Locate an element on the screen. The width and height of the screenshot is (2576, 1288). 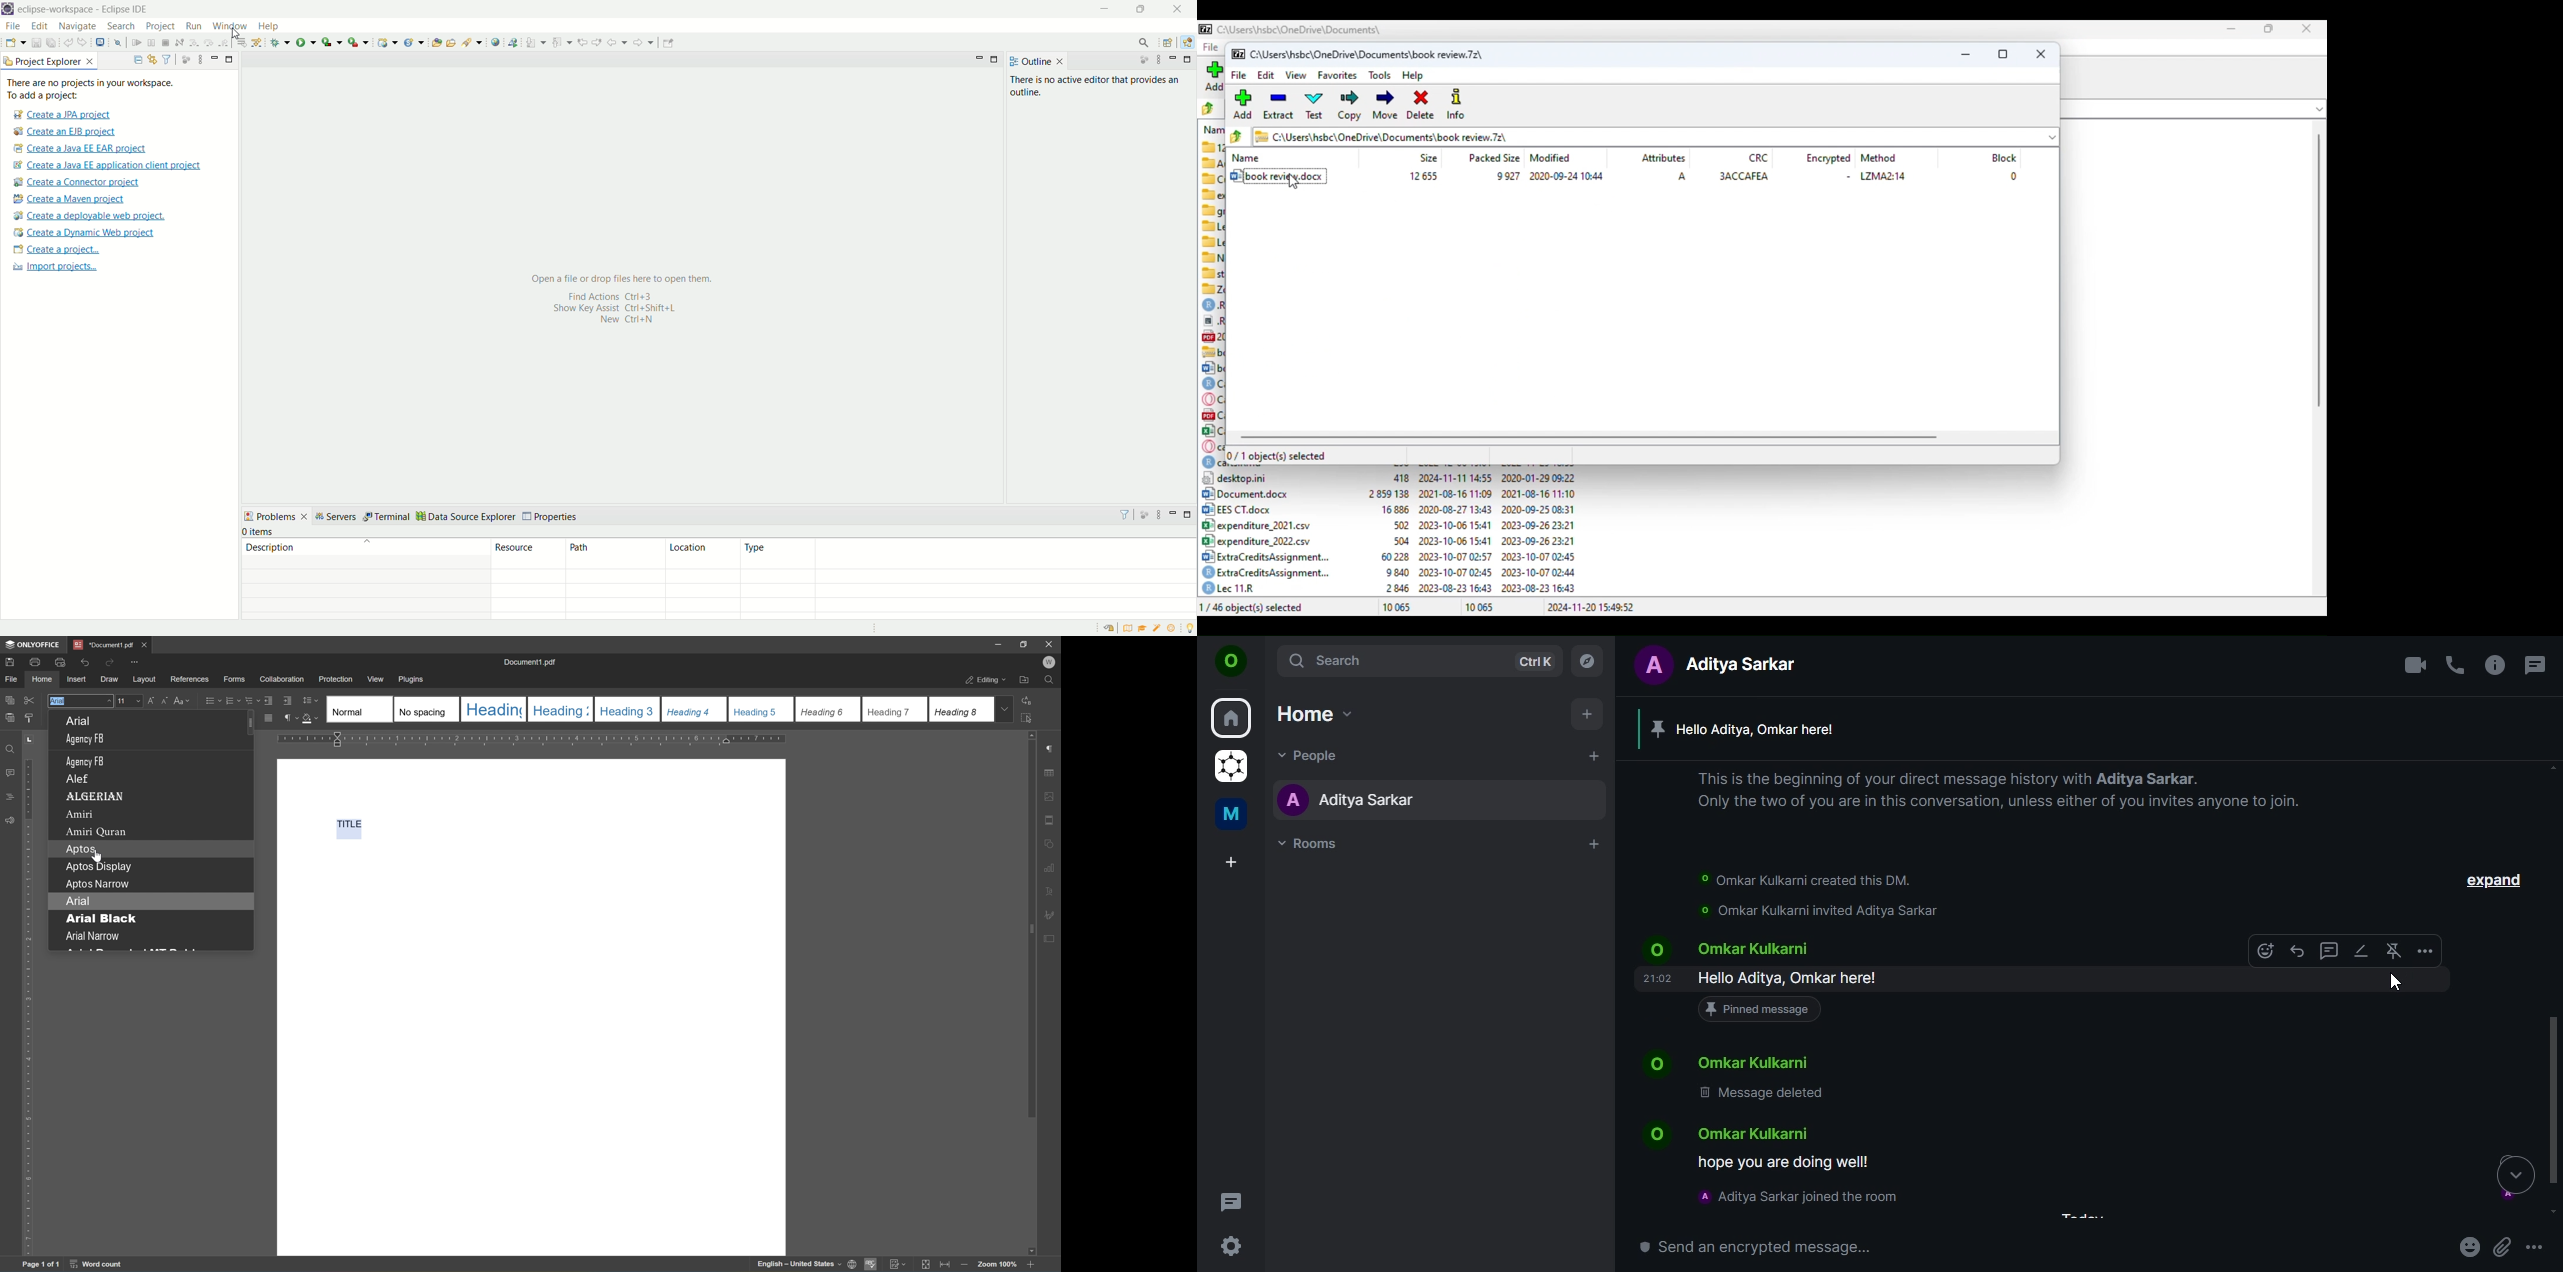
Arial black is located at coordinates (156, 919).